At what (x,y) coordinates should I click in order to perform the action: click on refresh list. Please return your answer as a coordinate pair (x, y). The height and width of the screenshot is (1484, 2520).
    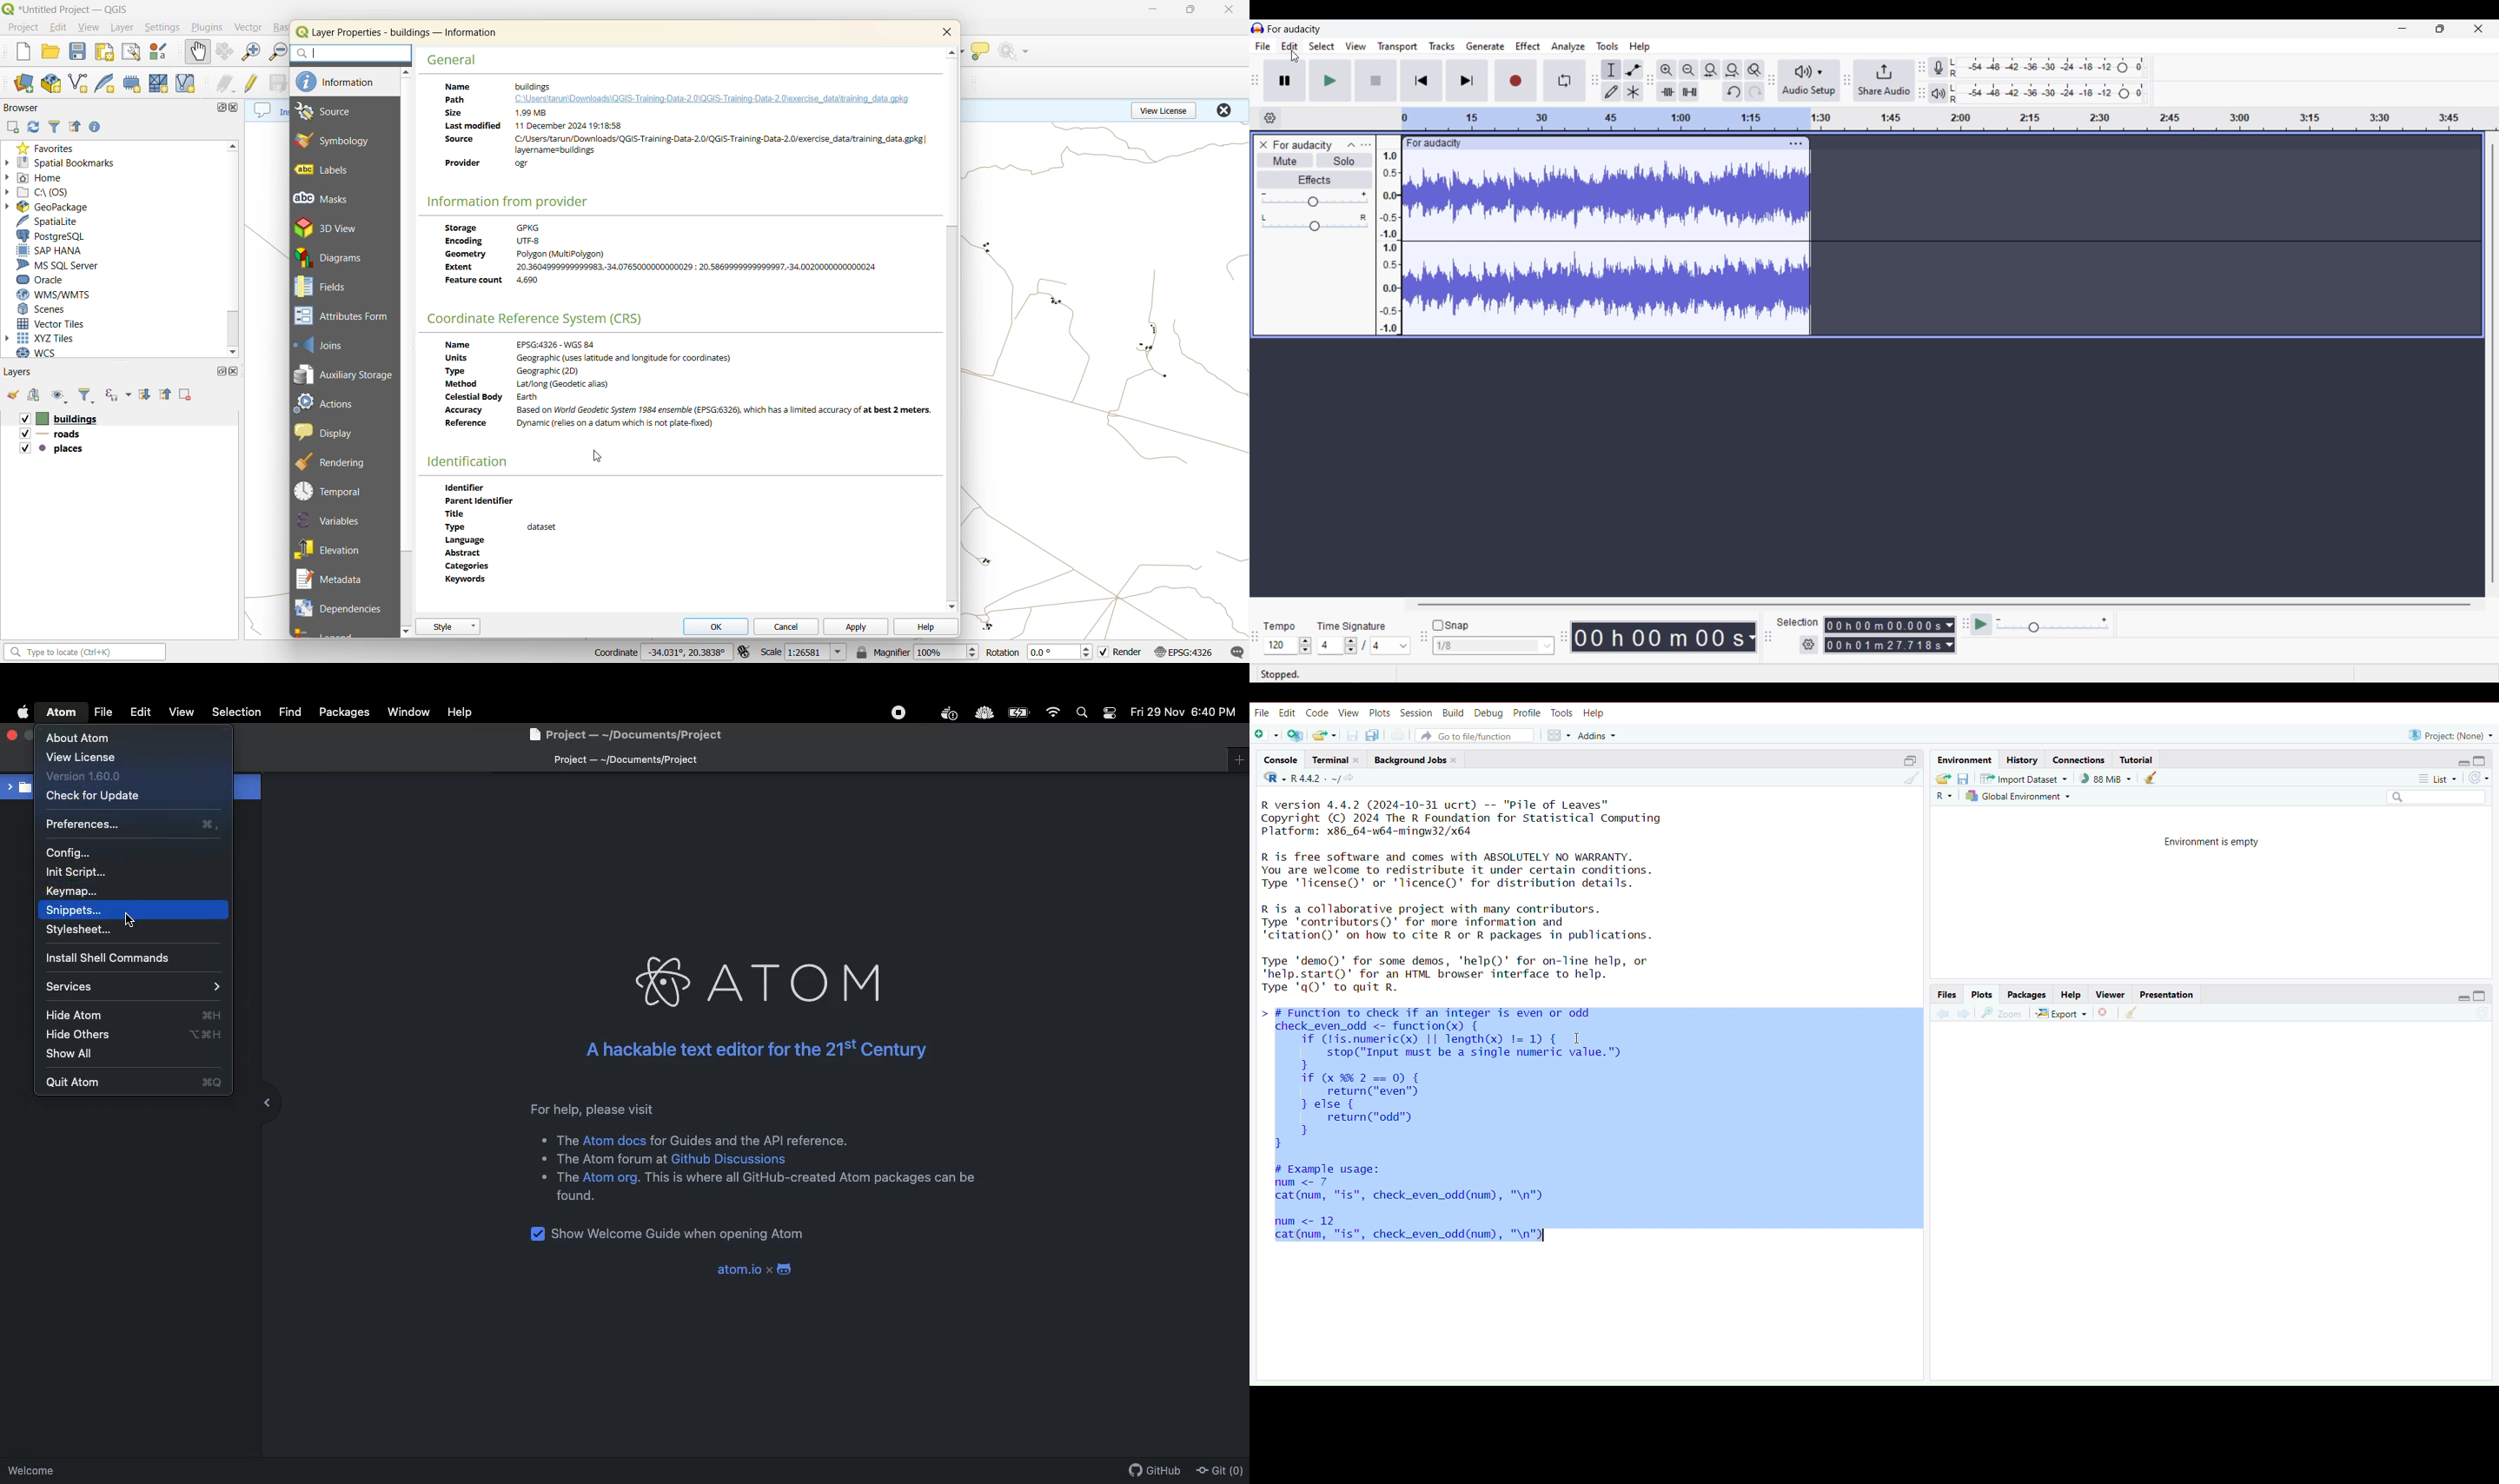
    Looking at the image, I should click on (2479, 778).